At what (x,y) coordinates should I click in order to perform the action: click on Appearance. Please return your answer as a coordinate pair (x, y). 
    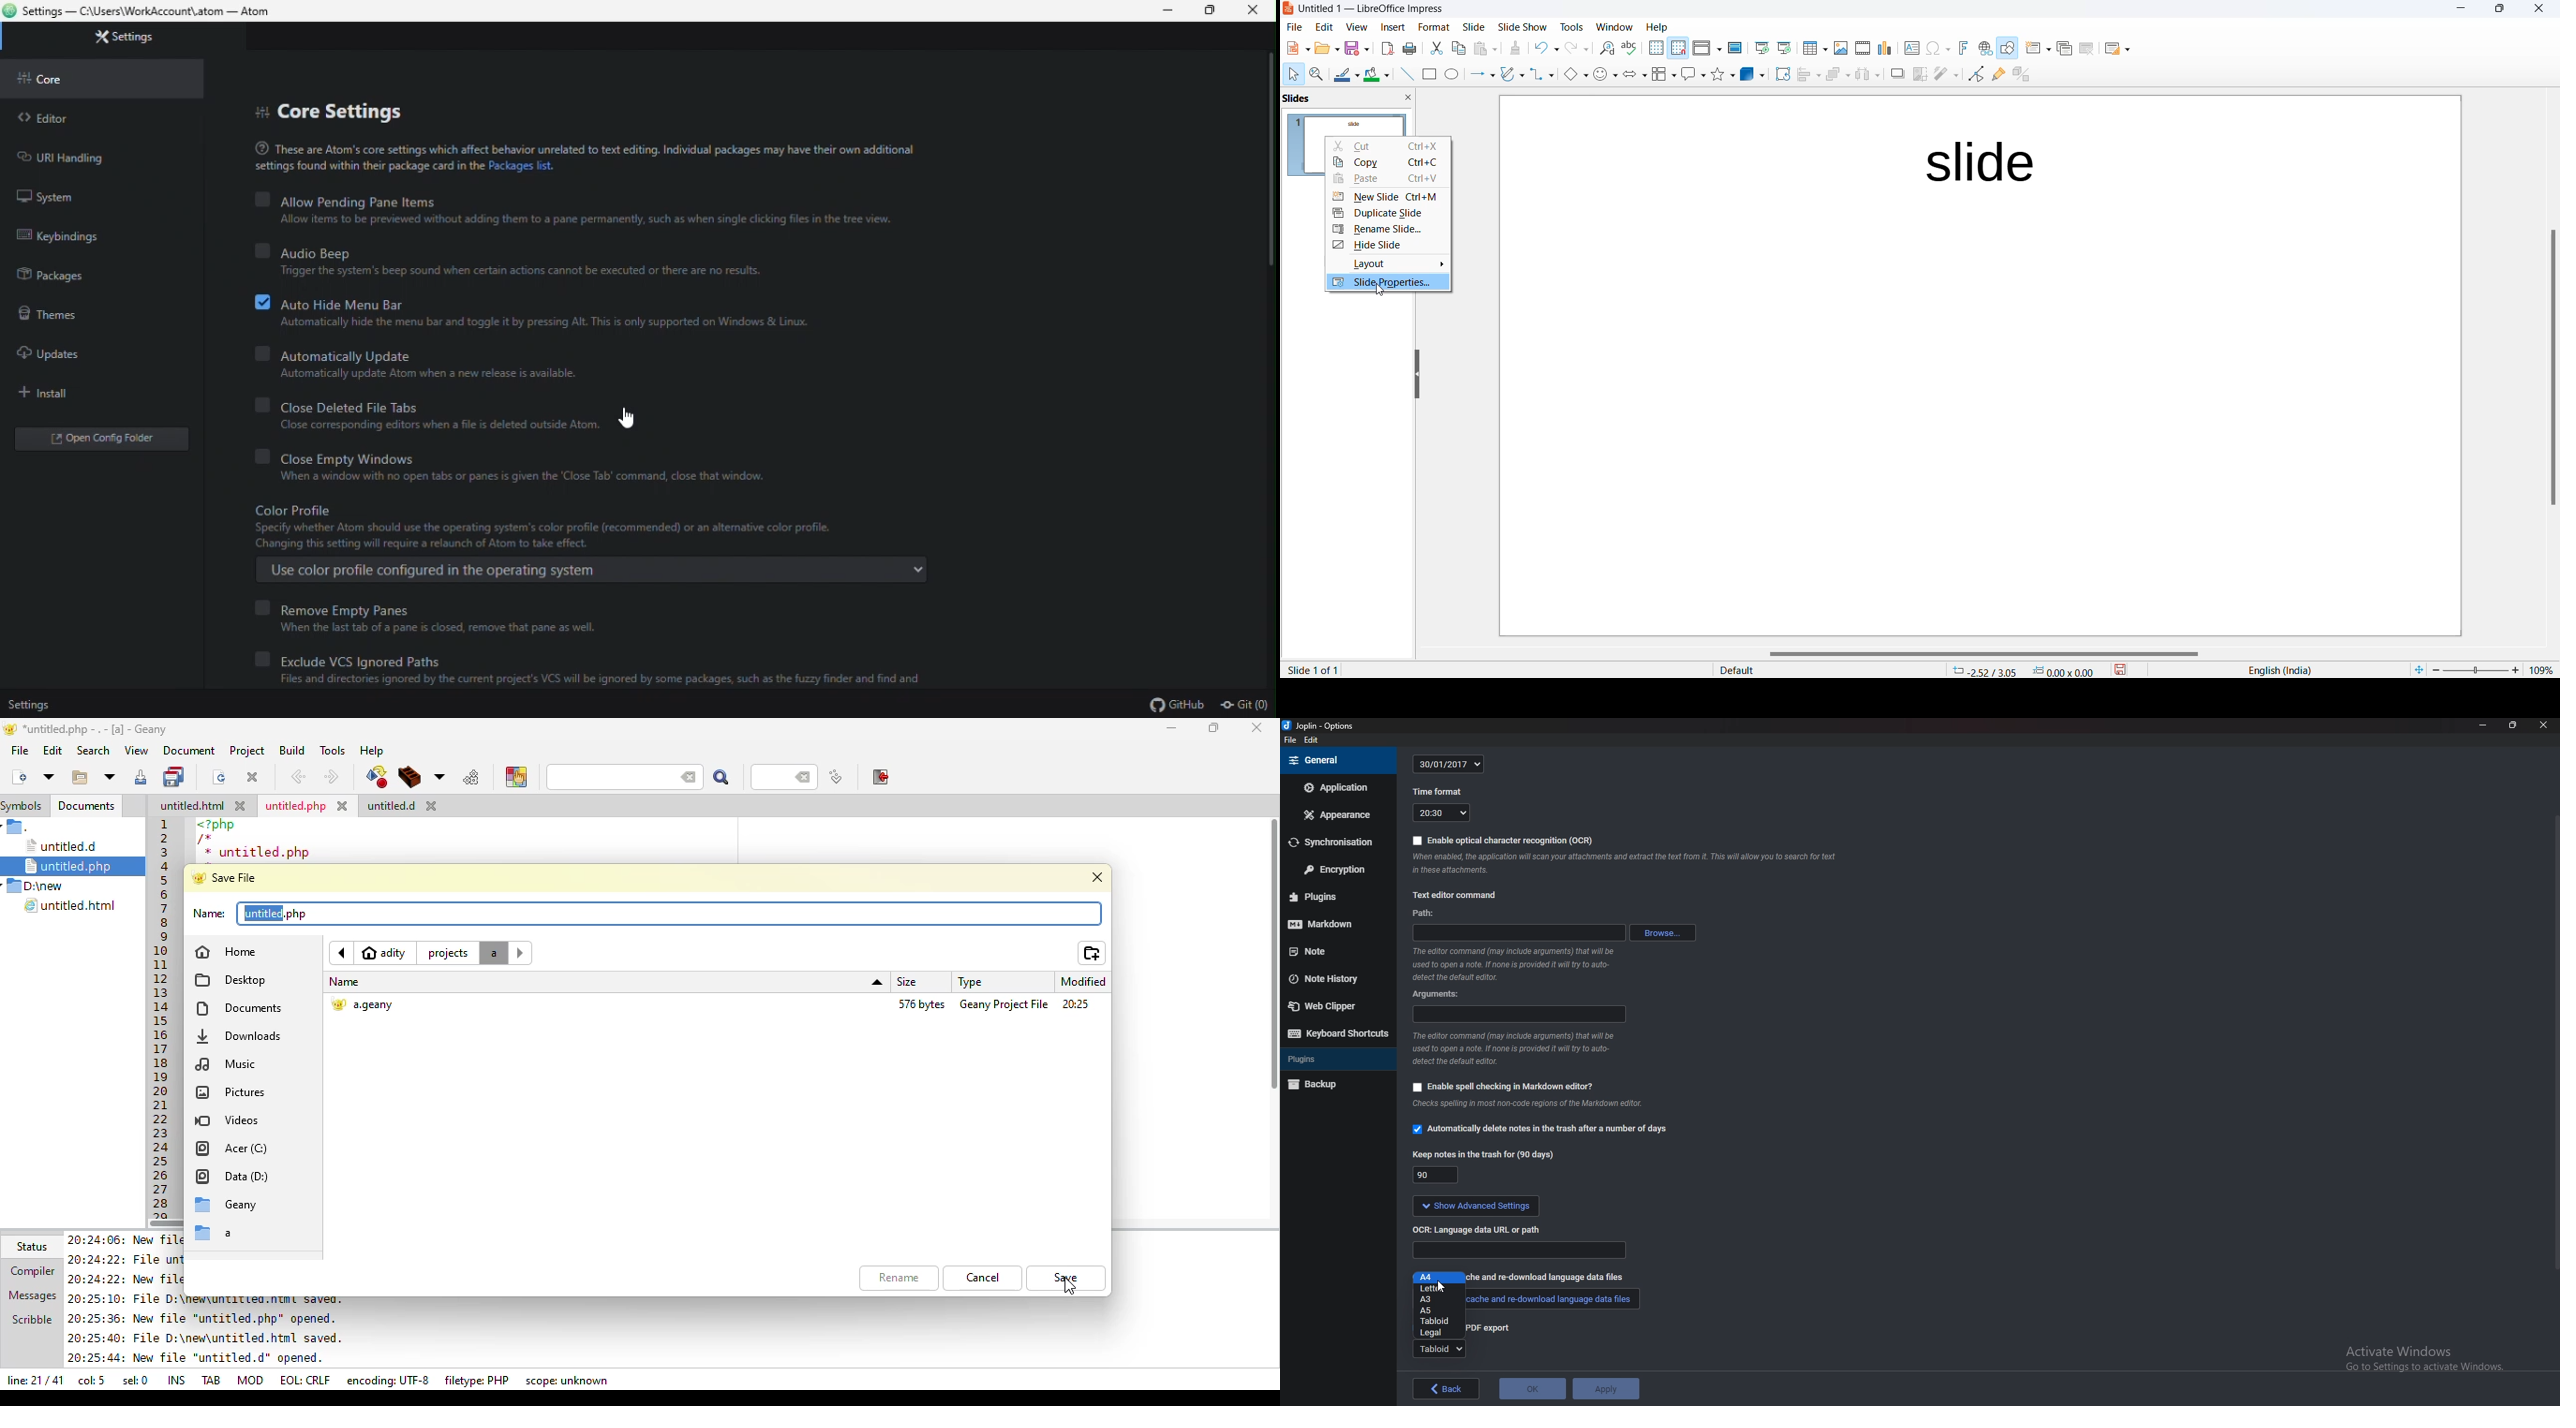
    Looking at the image, I should click on (1337, 815).